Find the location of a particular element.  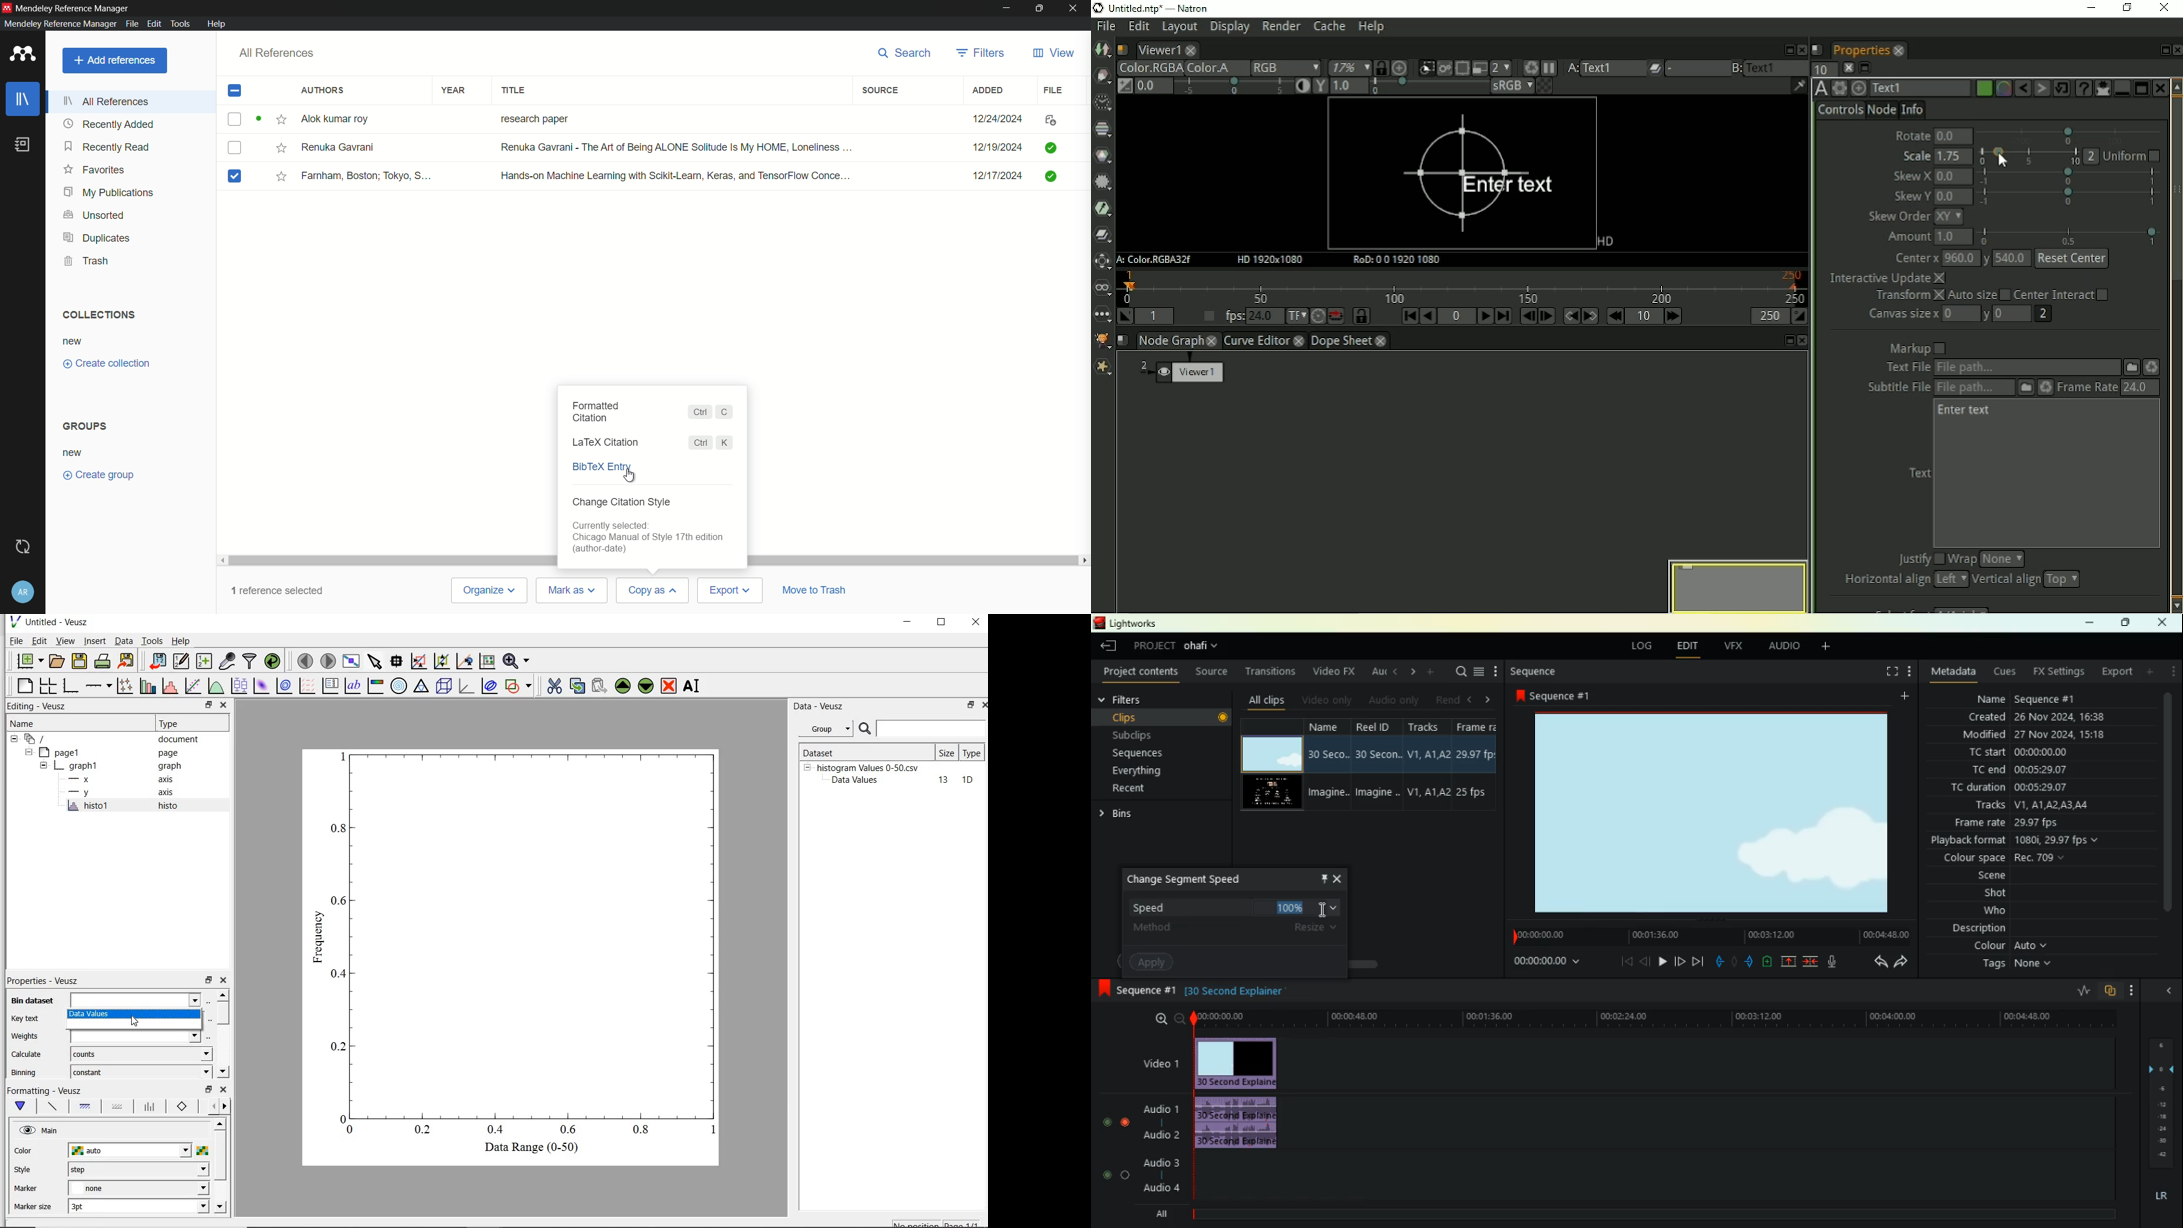

Other is located at coordinates (1102, 315).